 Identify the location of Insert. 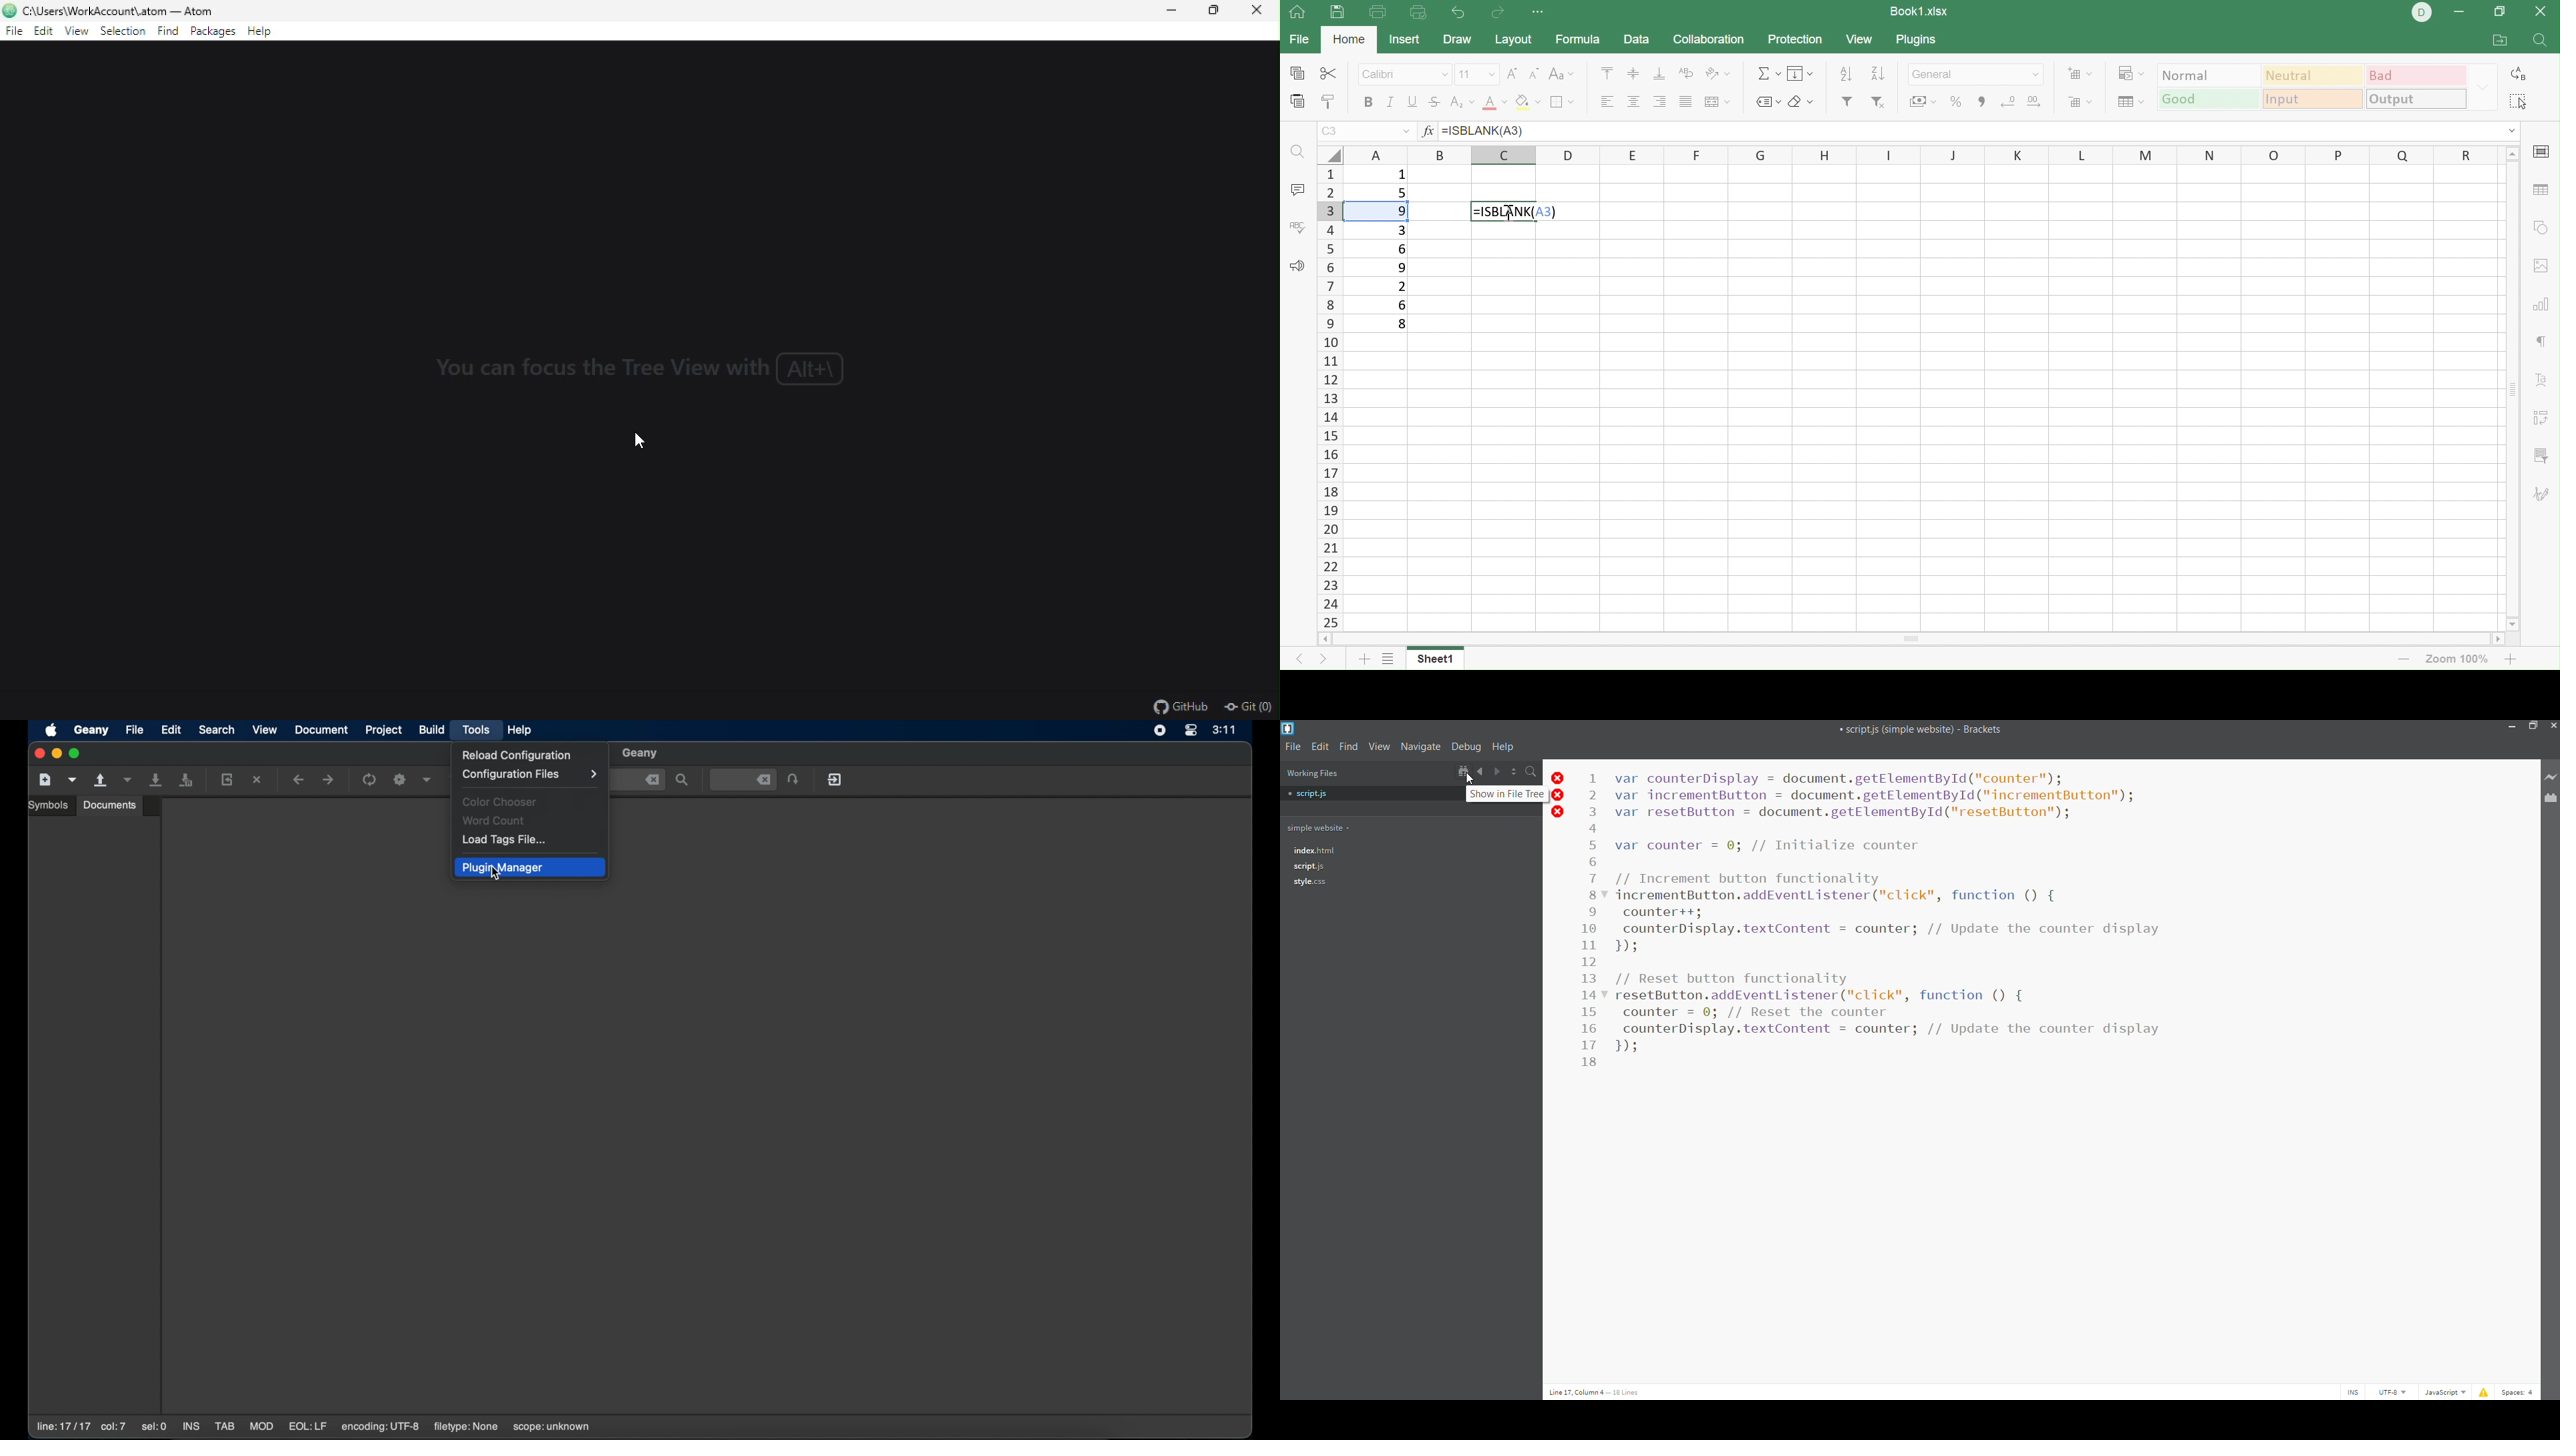
(1405, 40).